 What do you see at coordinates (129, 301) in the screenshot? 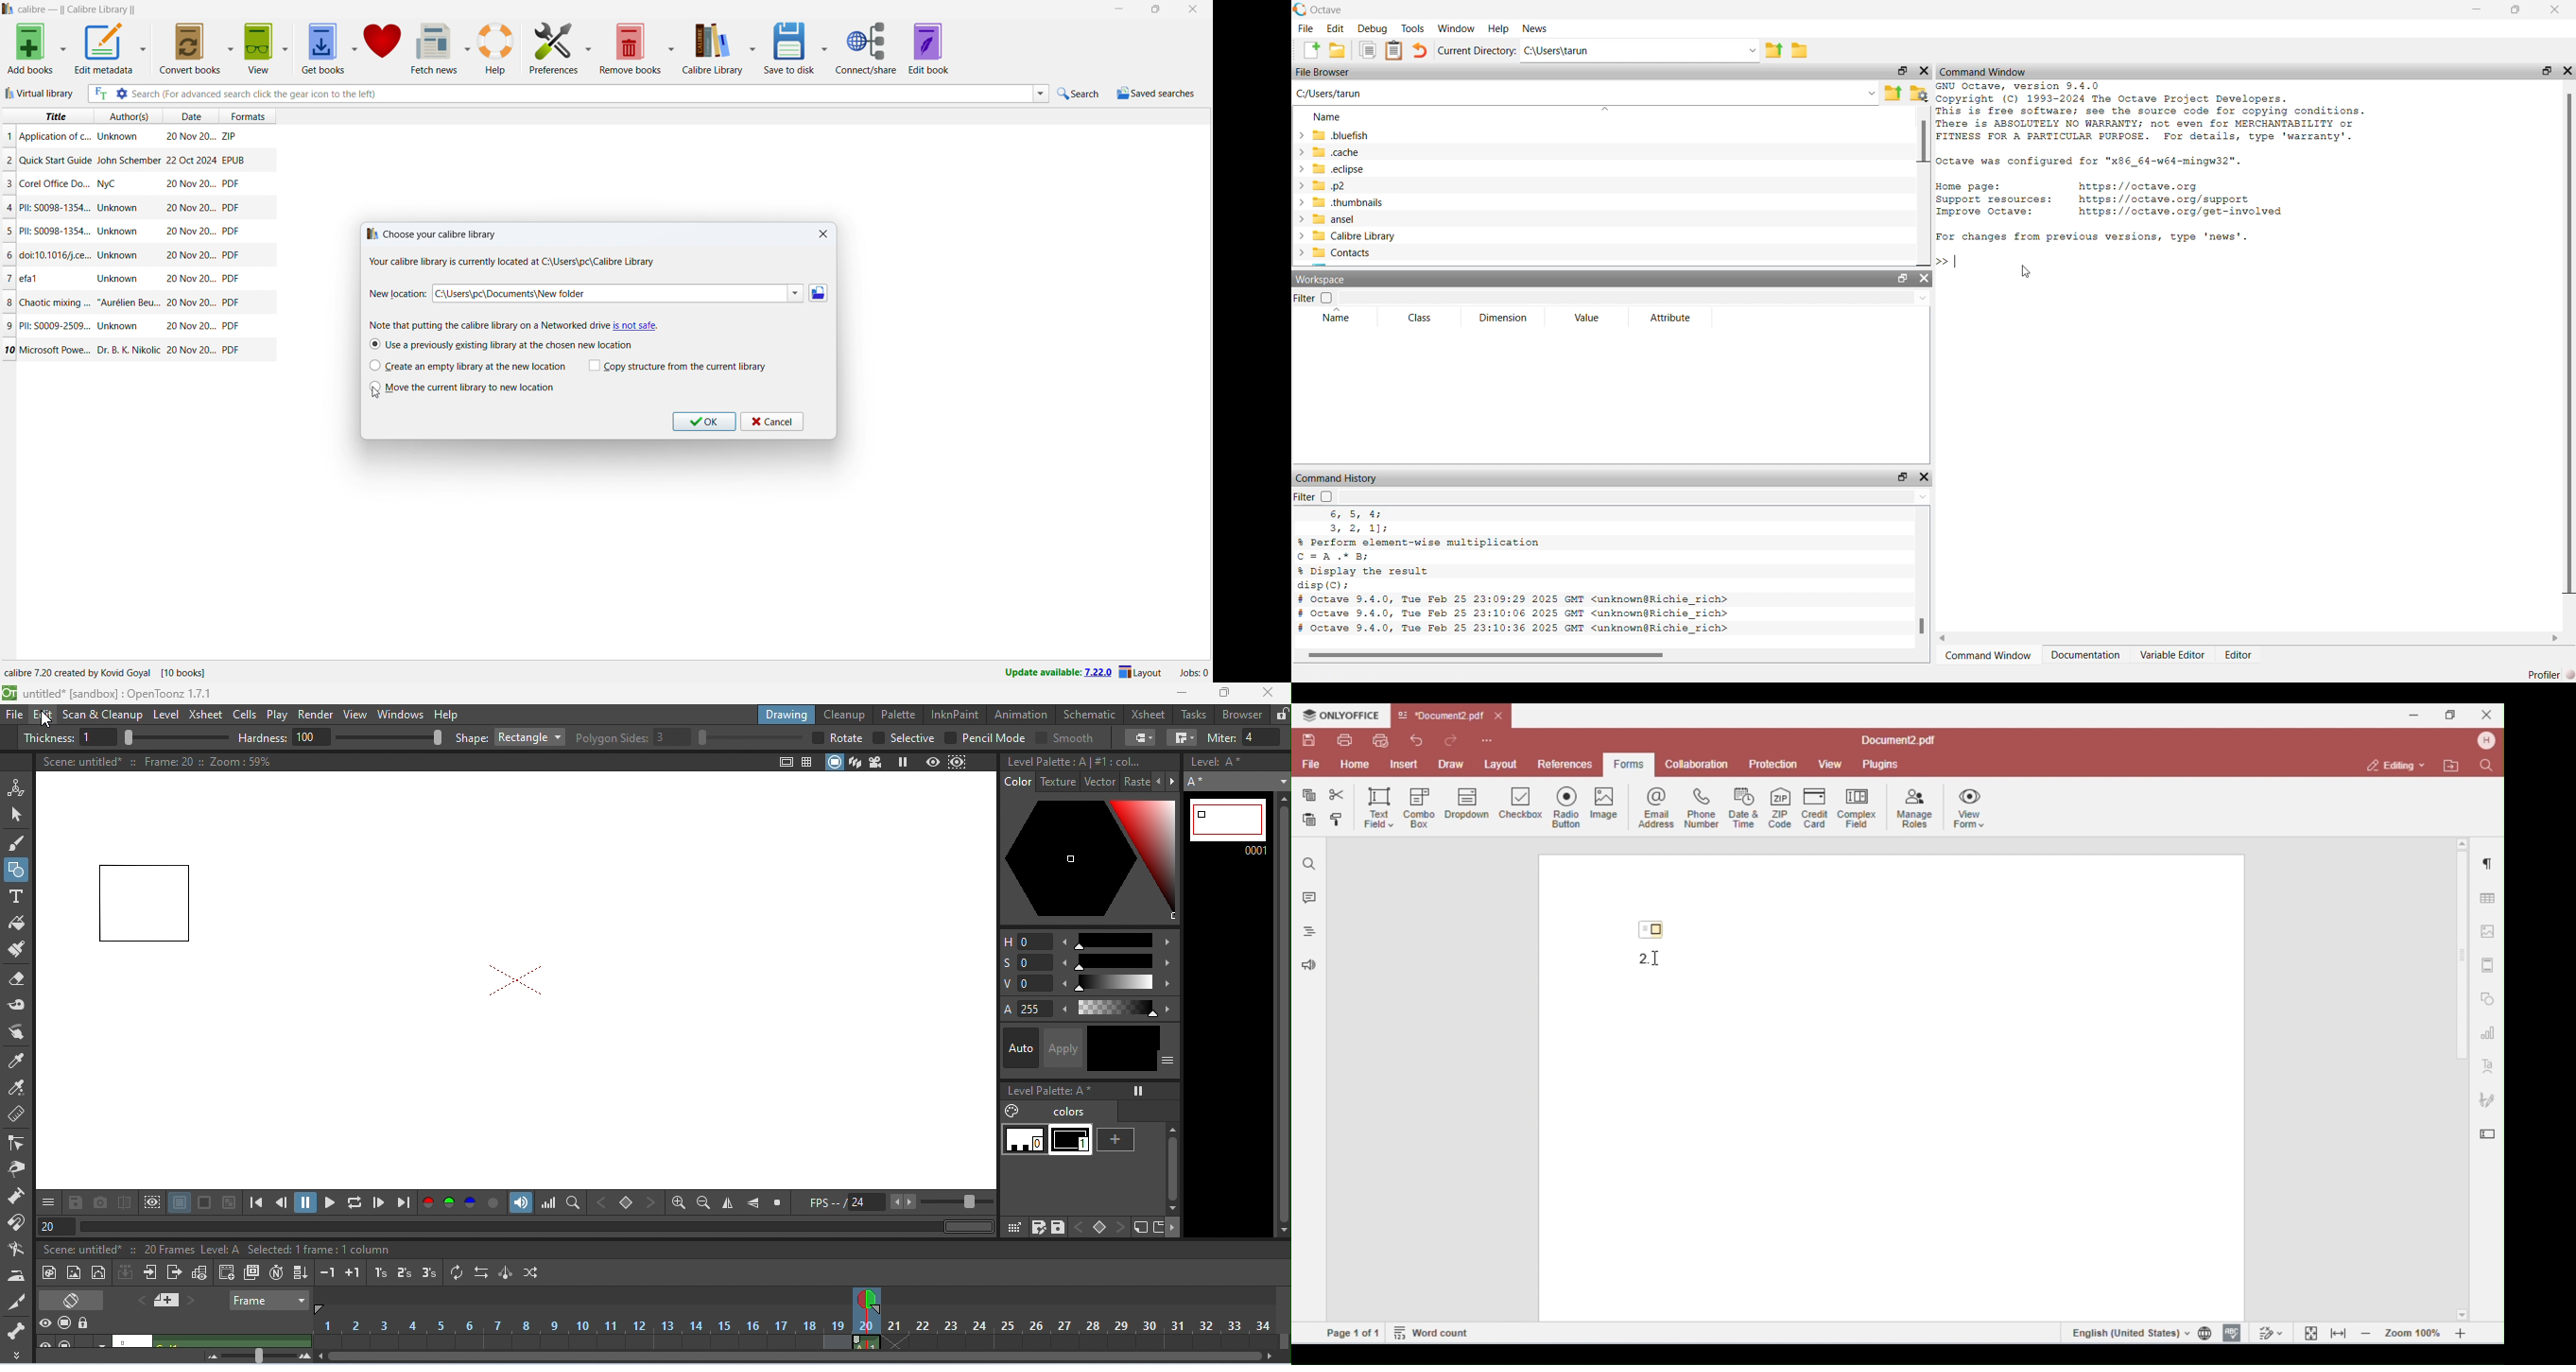
I see `Author` at bounding box center [129, 301].